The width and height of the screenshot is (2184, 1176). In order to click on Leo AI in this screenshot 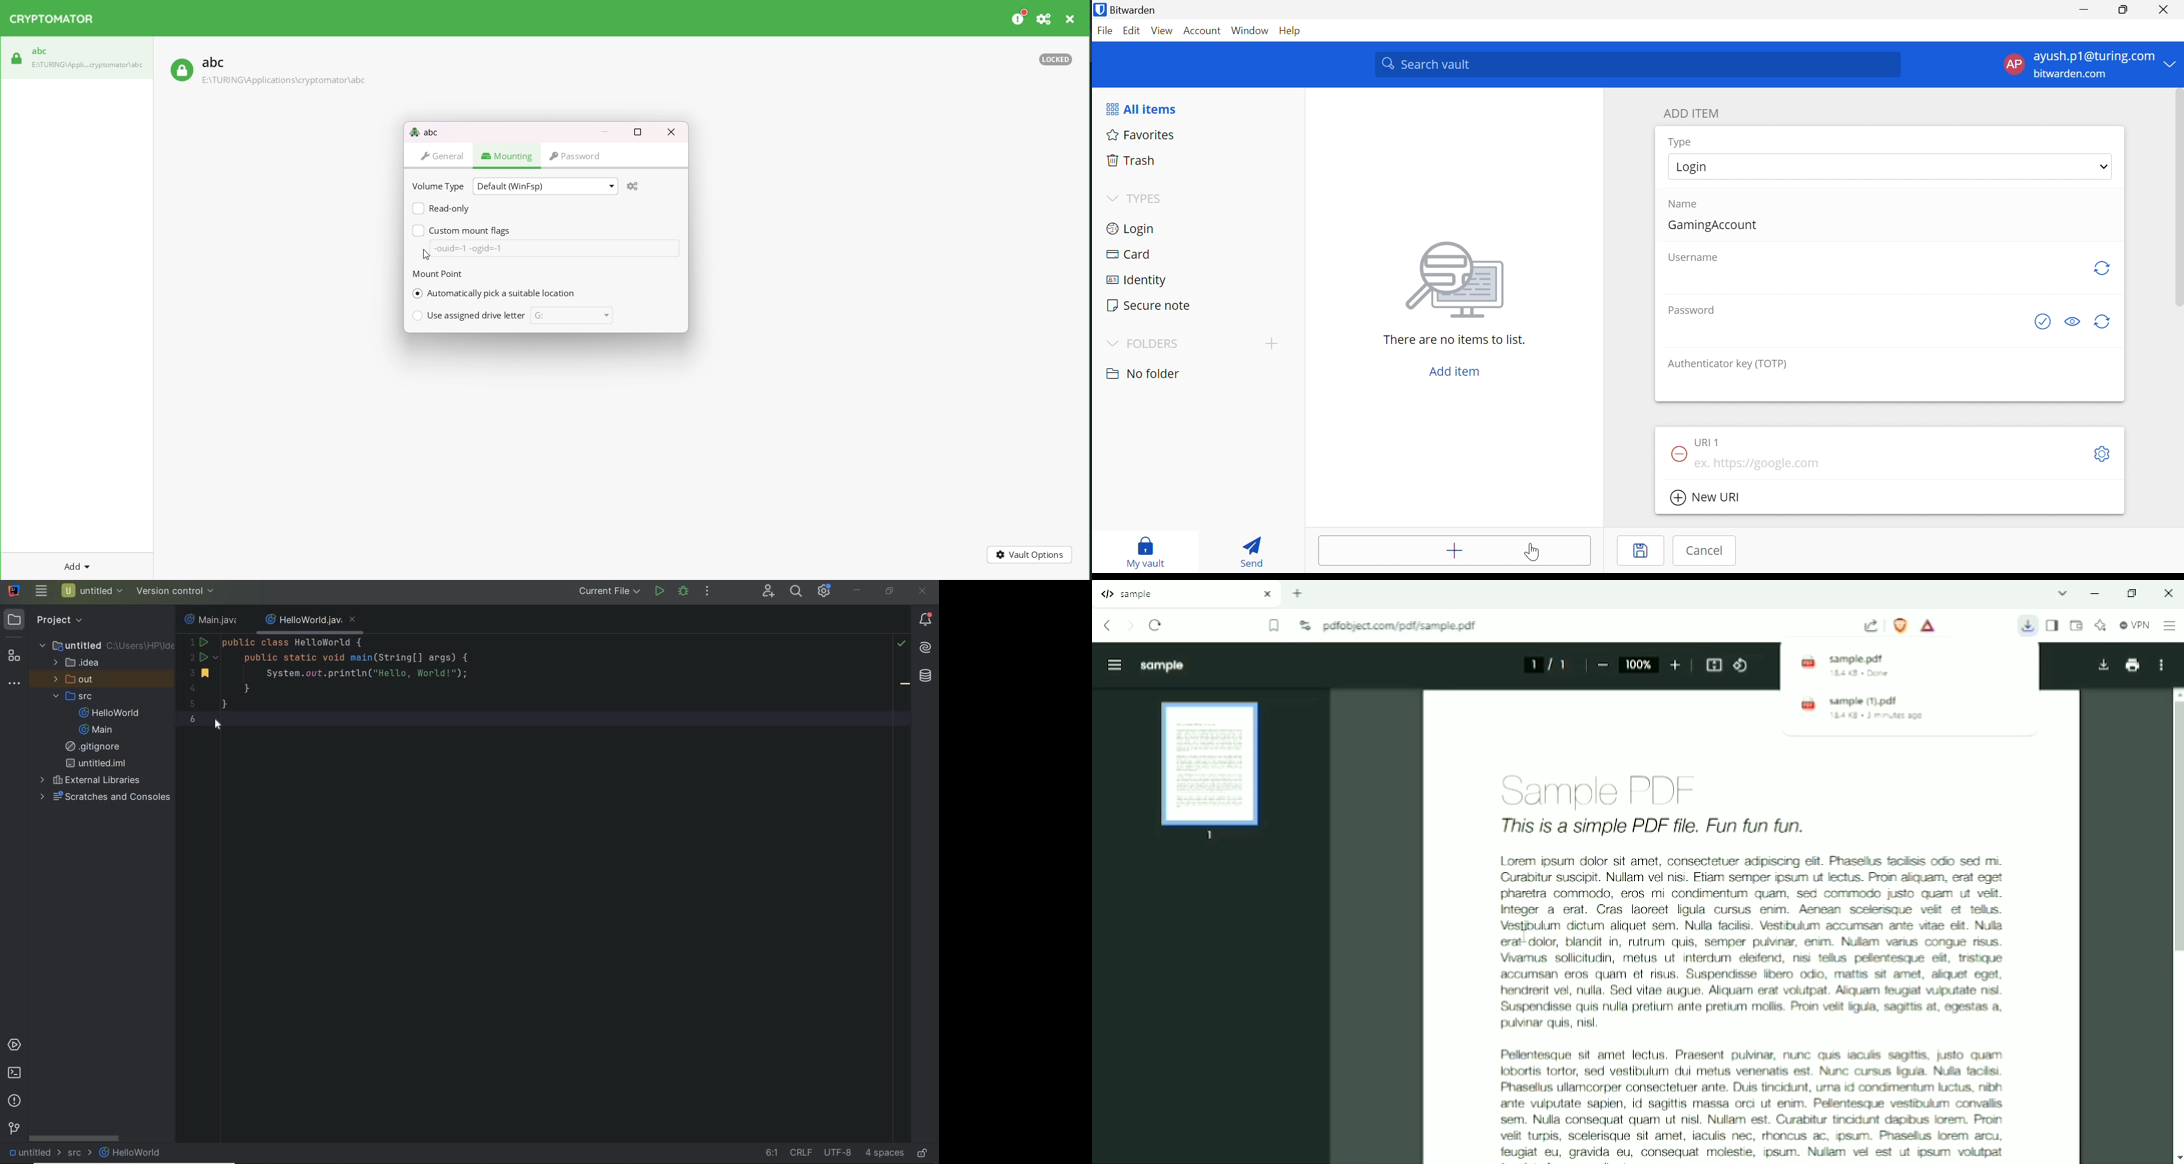, I will do `click(2100, 626)`.